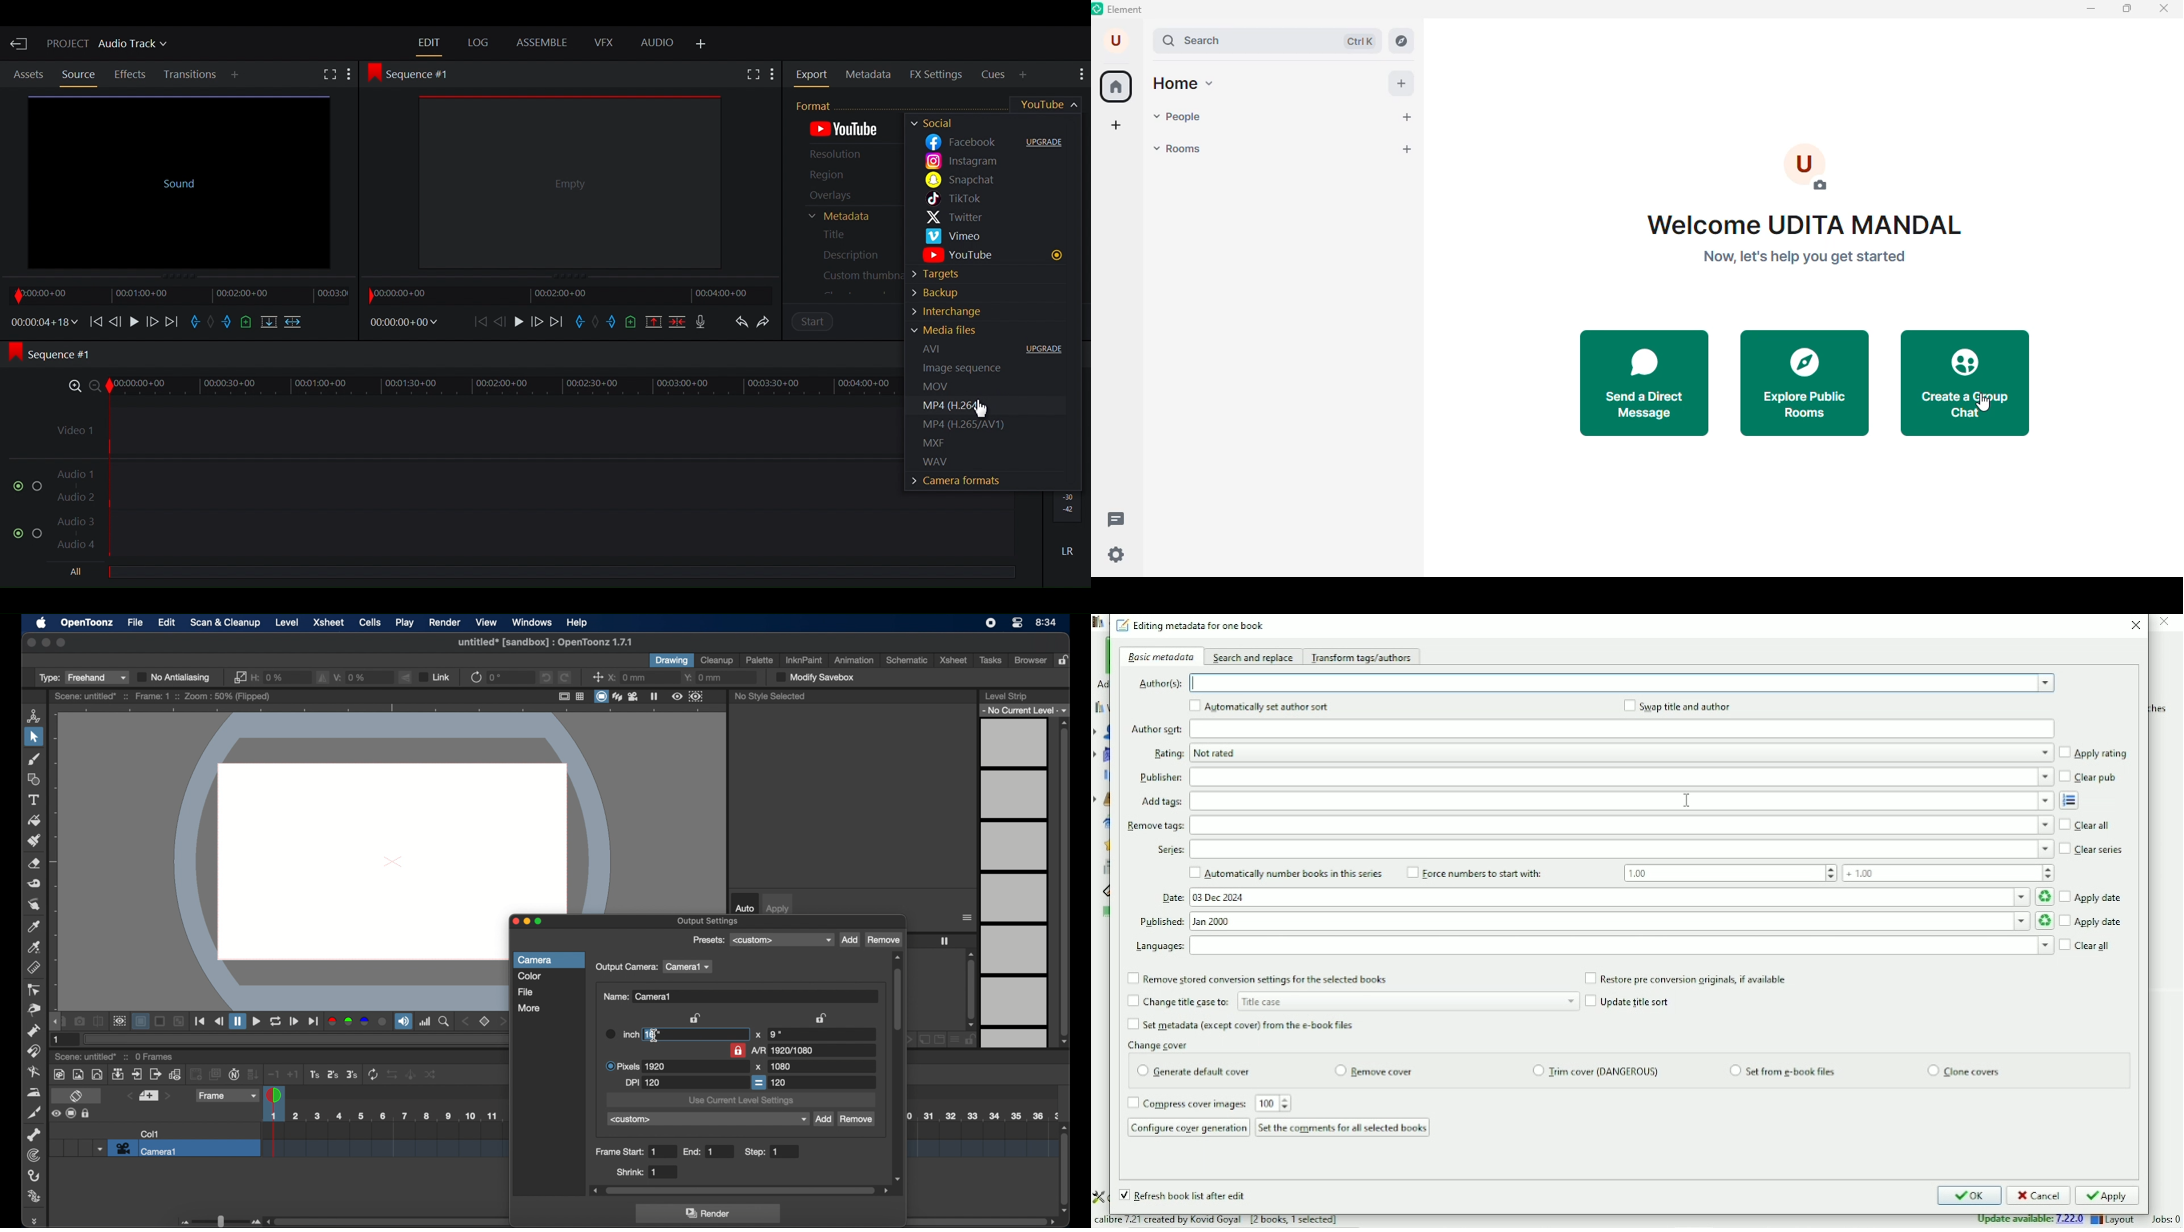  I want to click on scroll box, so click(1065, 882).